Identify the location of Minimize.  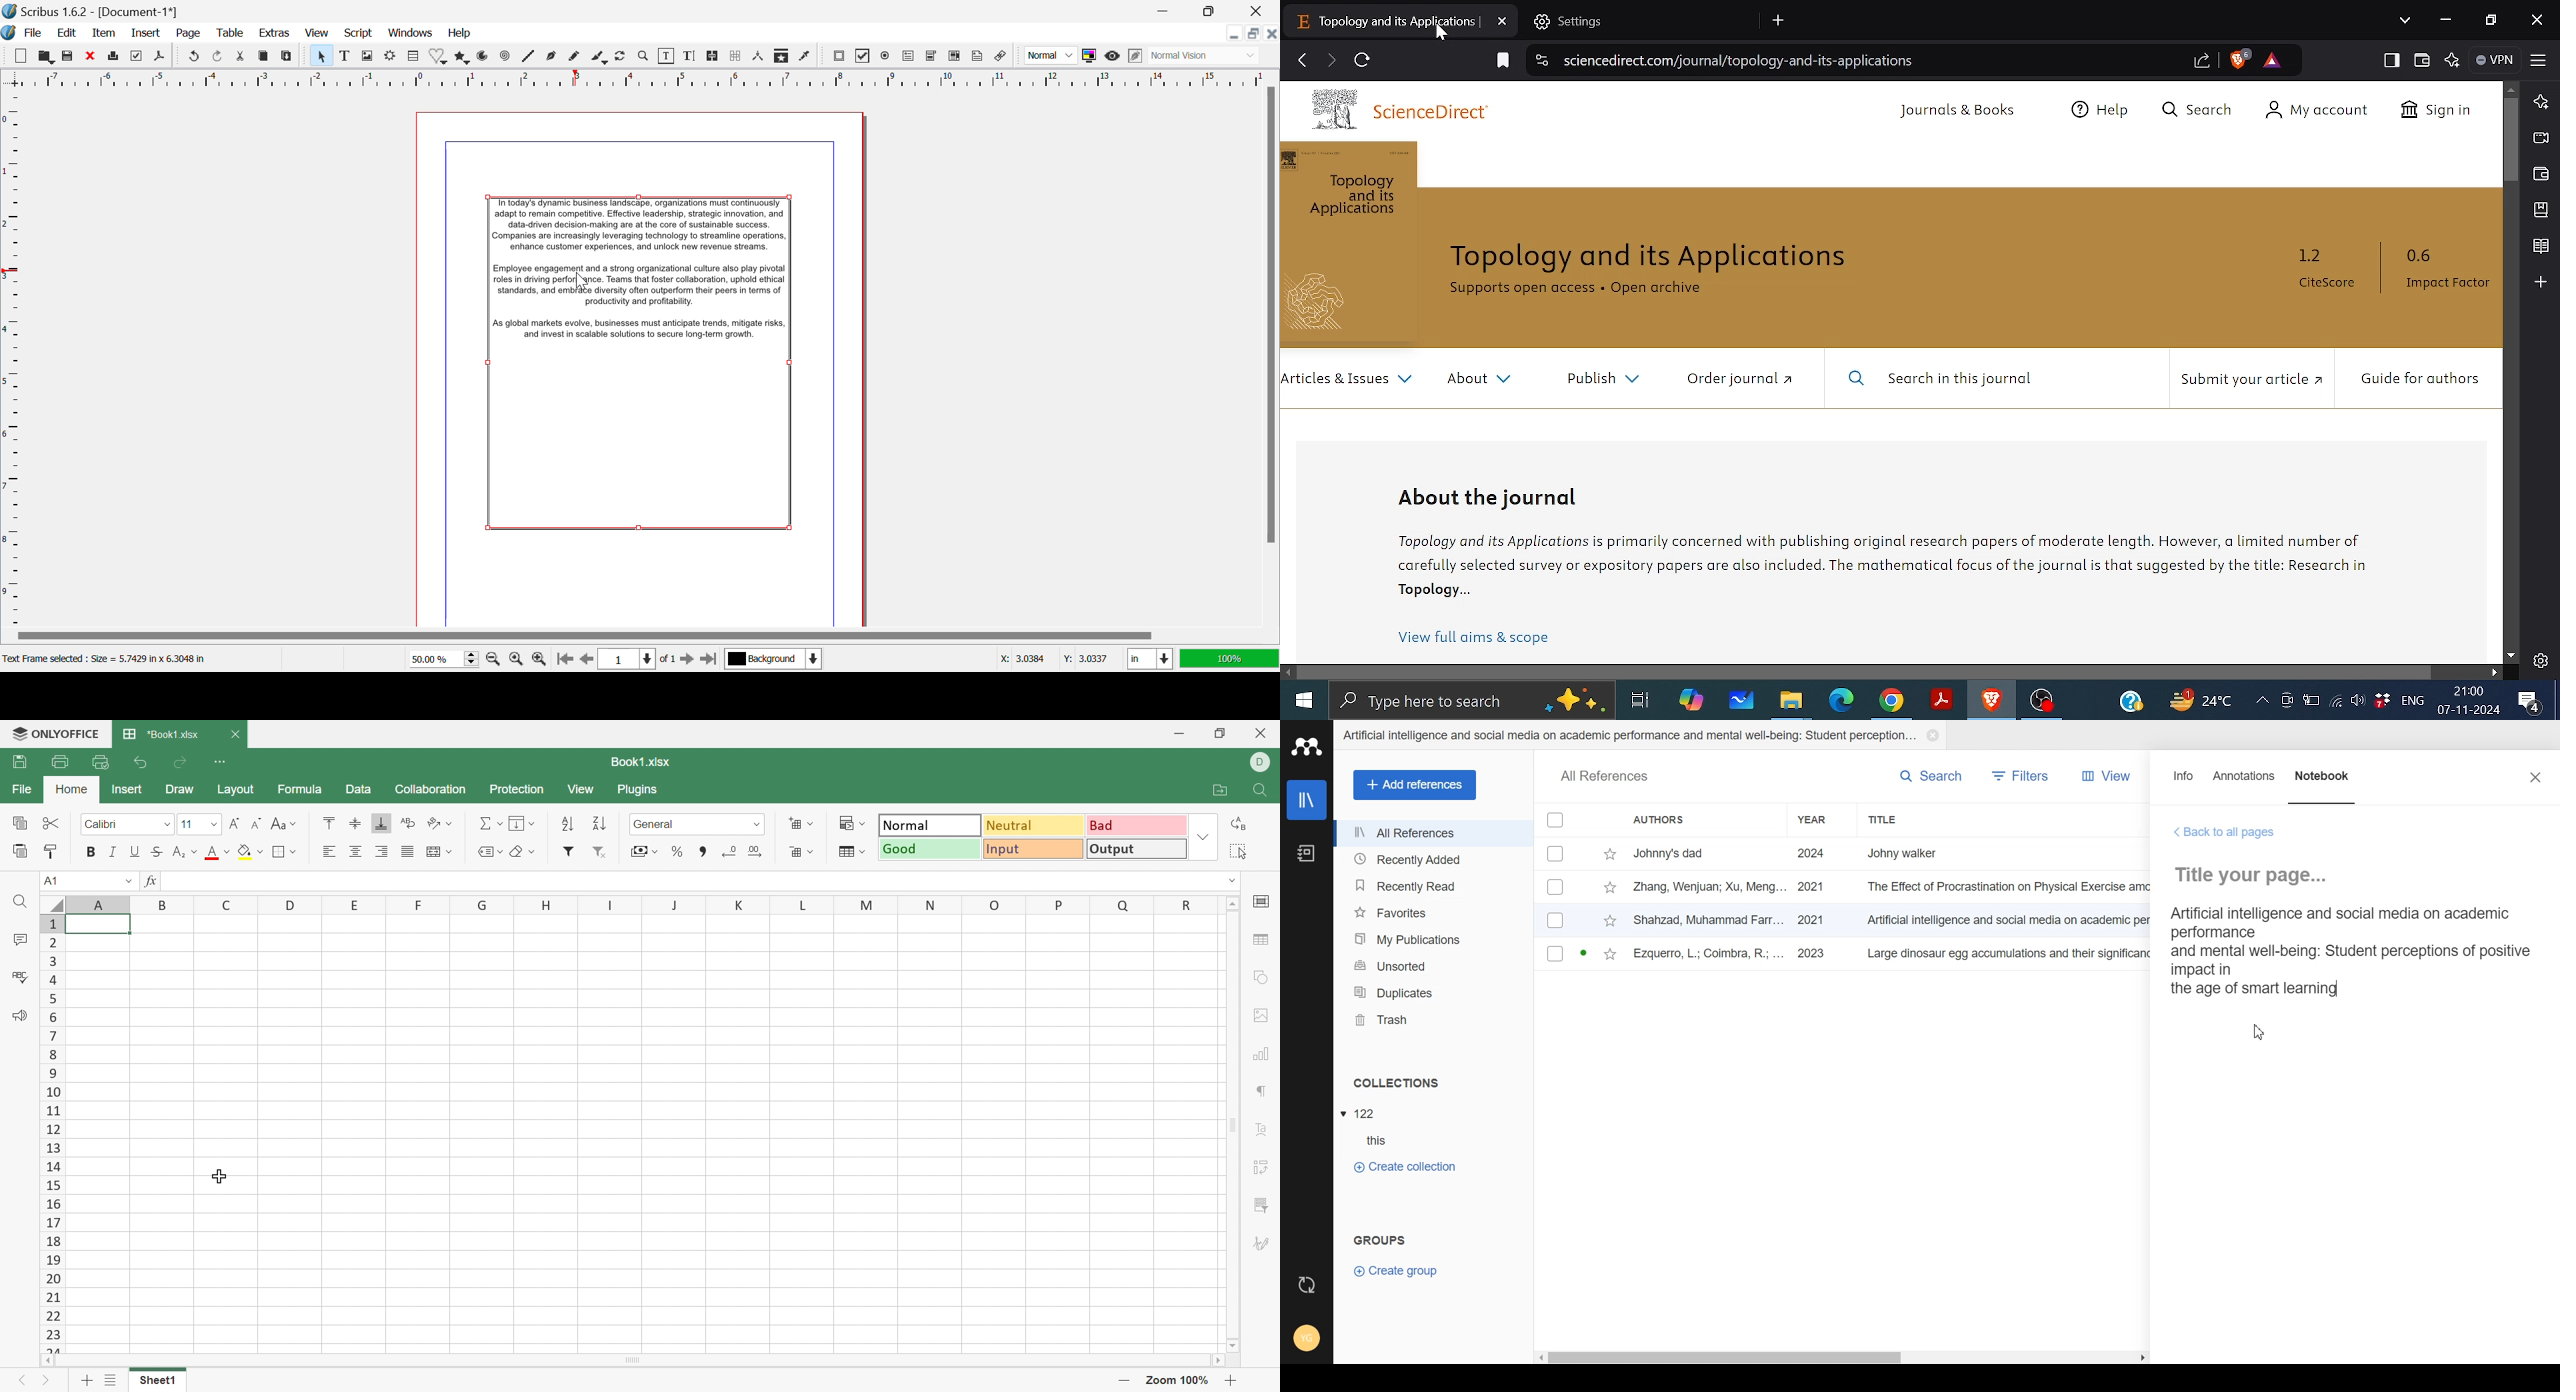
(2445, 21).